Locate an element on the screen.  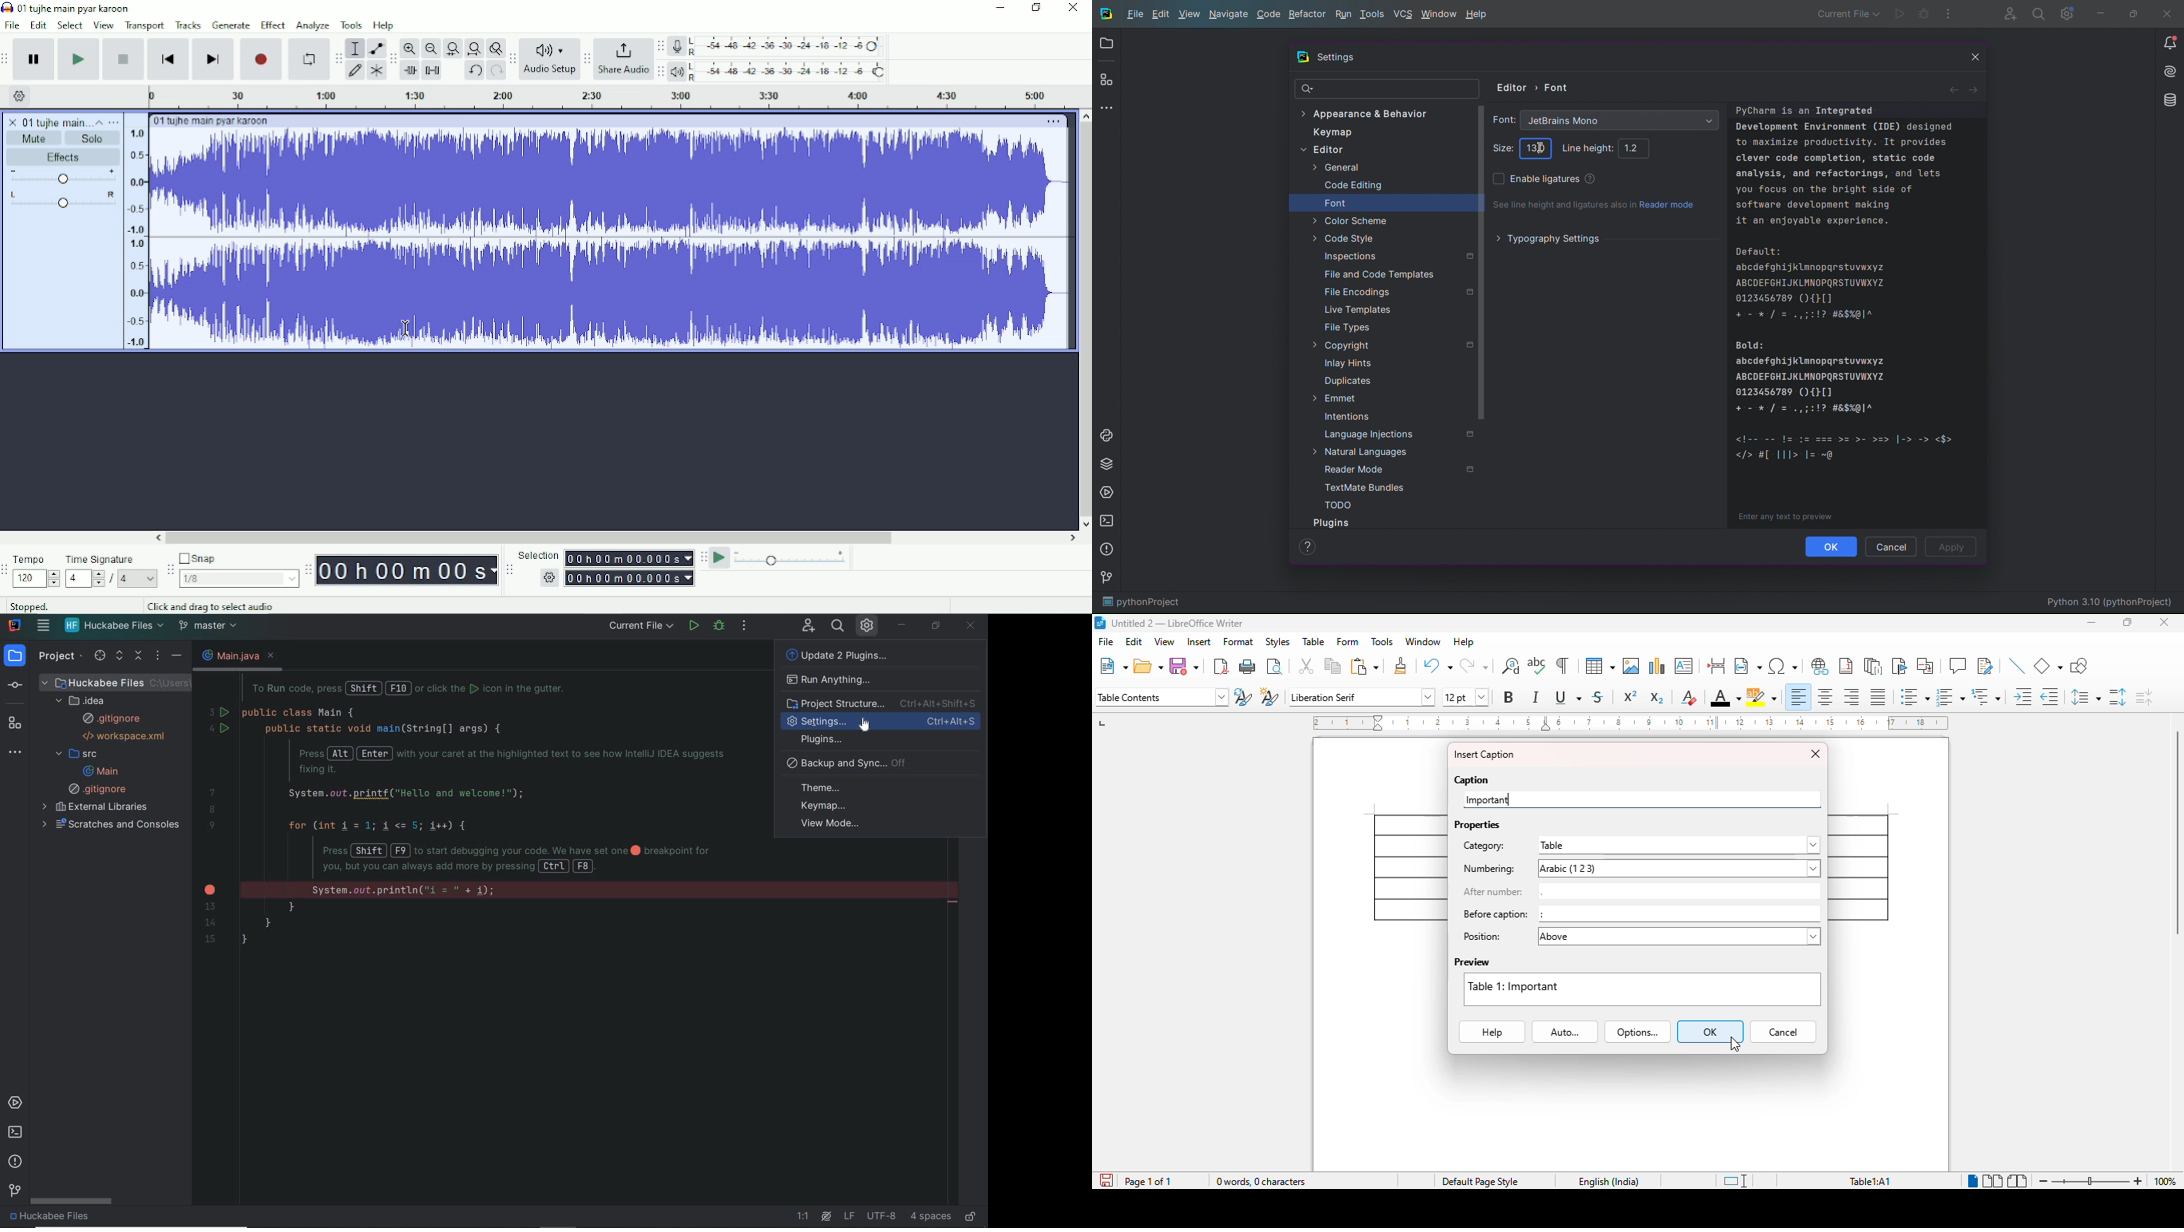
.idea is located at coordinates (84, 700).